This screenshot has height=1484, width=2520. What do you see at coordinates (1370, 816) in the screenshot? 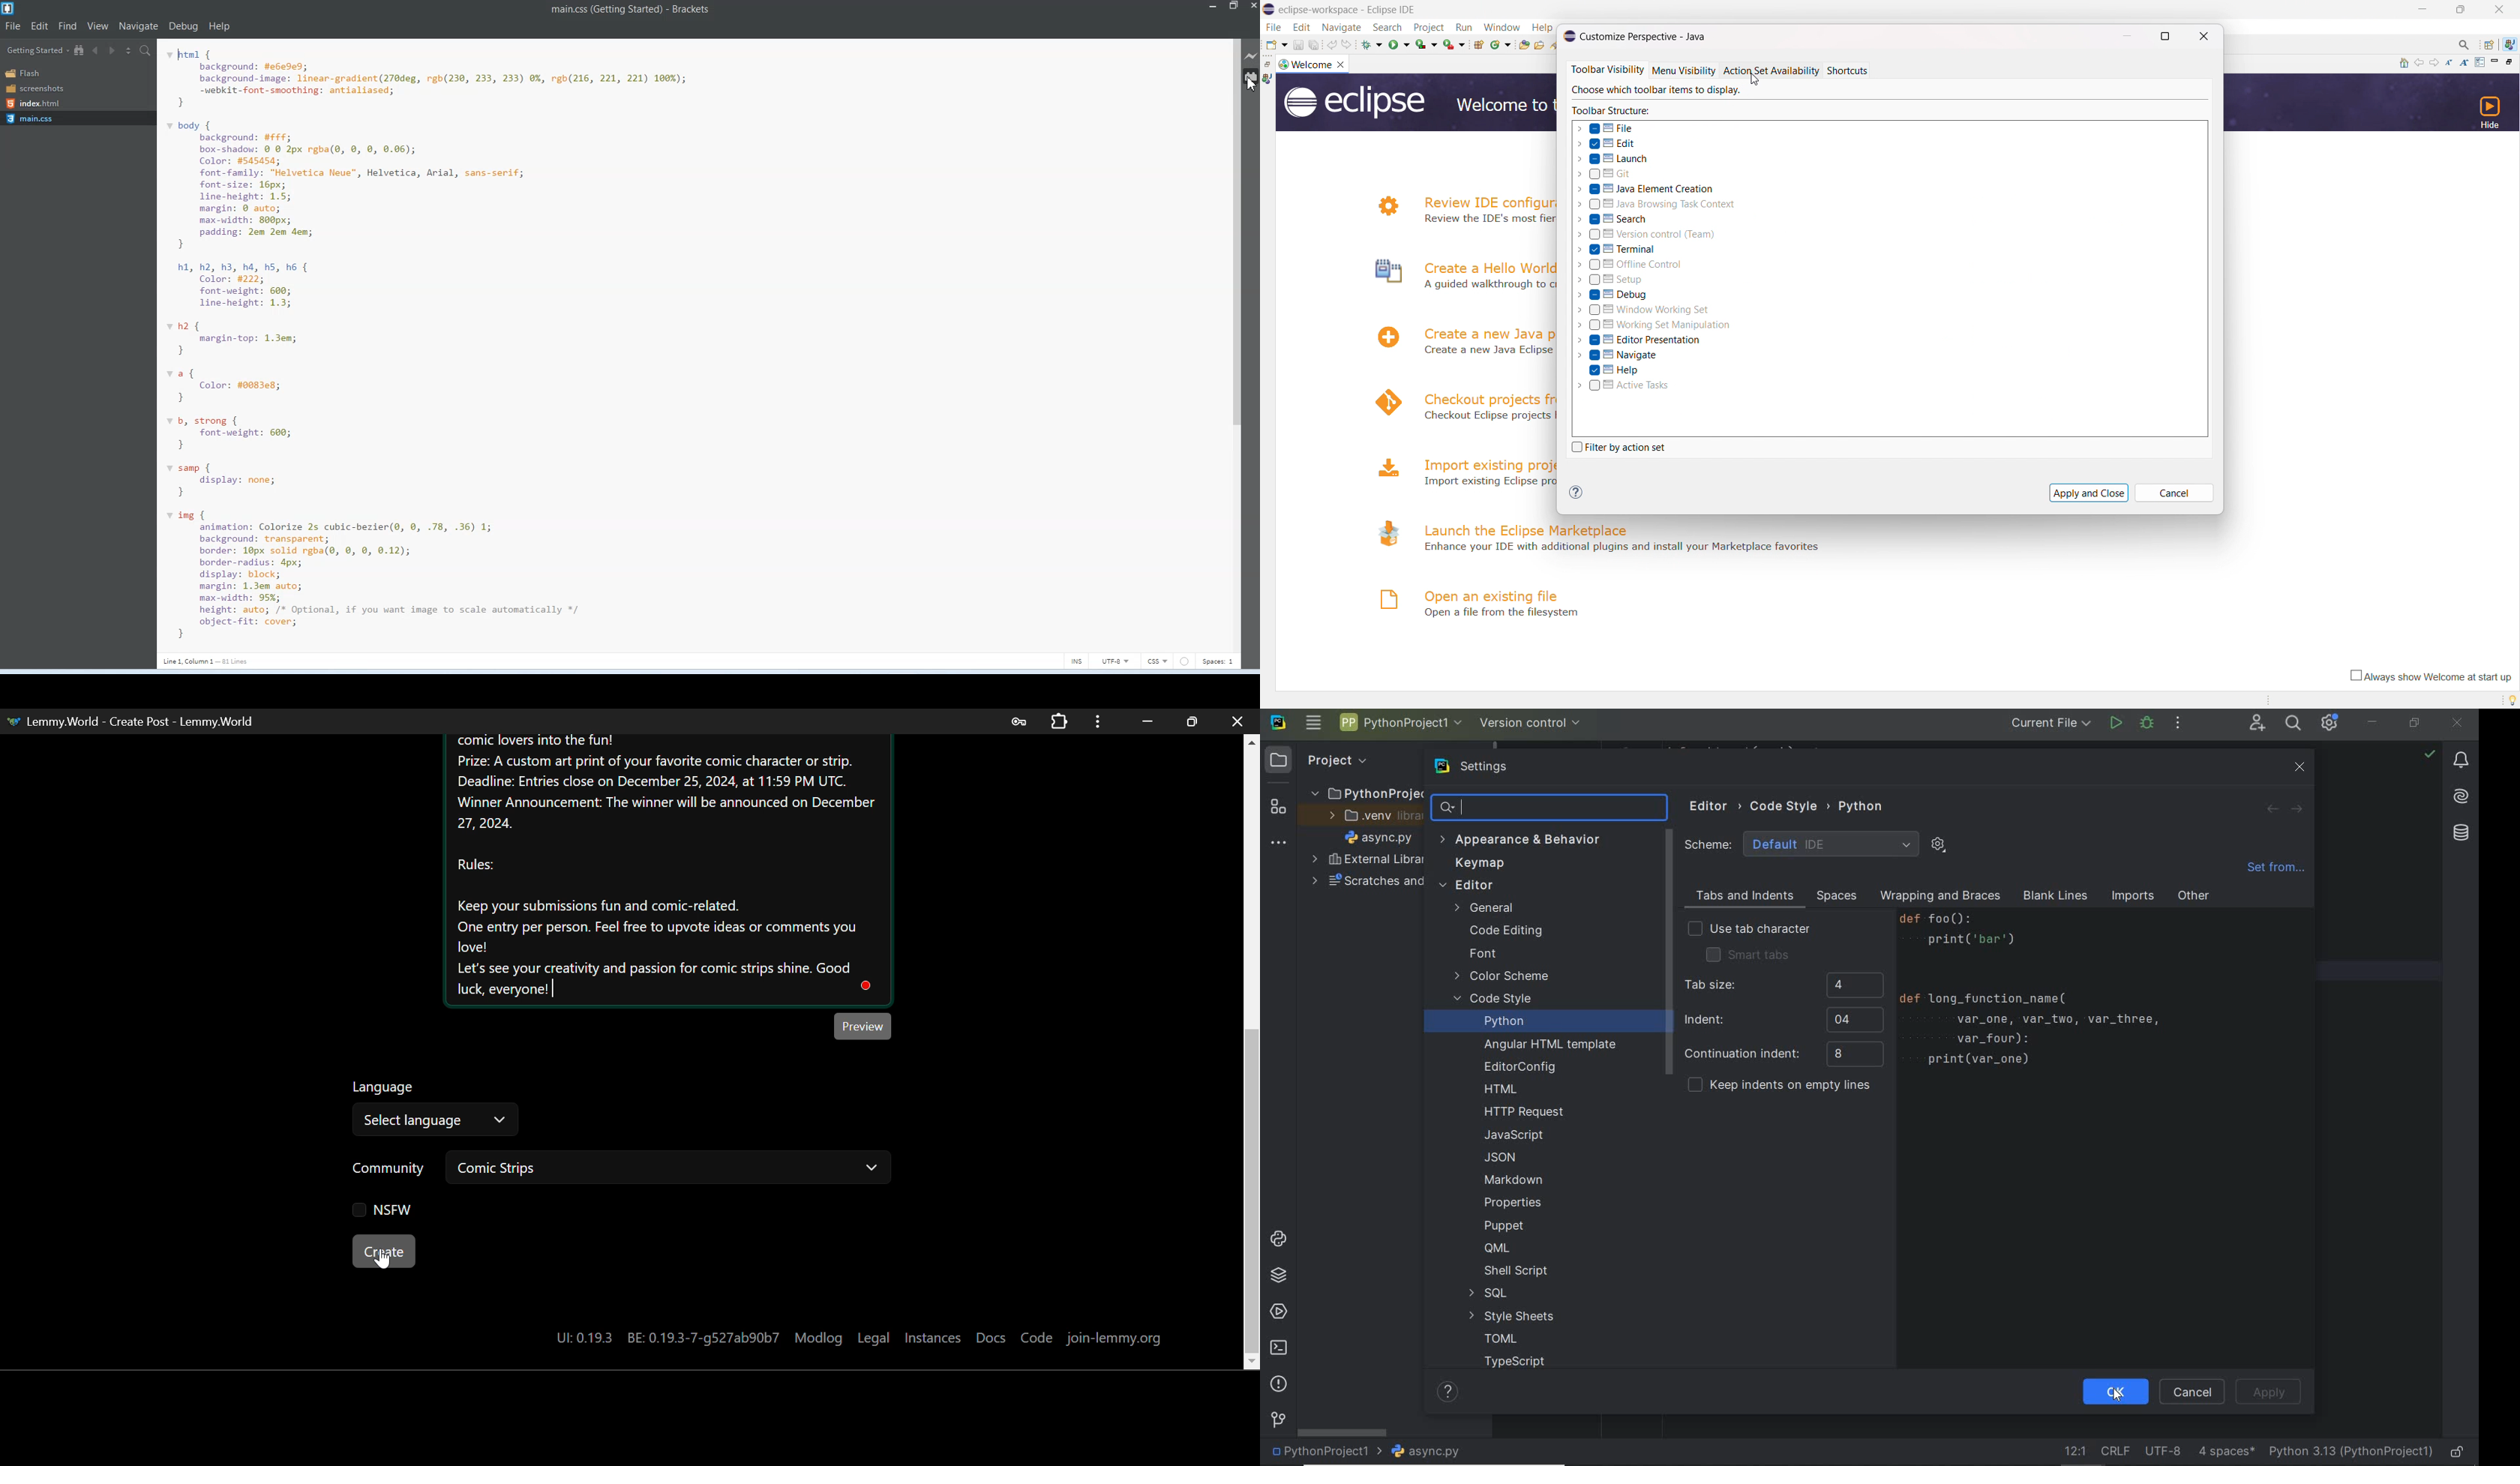
I see `.veny` at bounding box center [1370, 816].